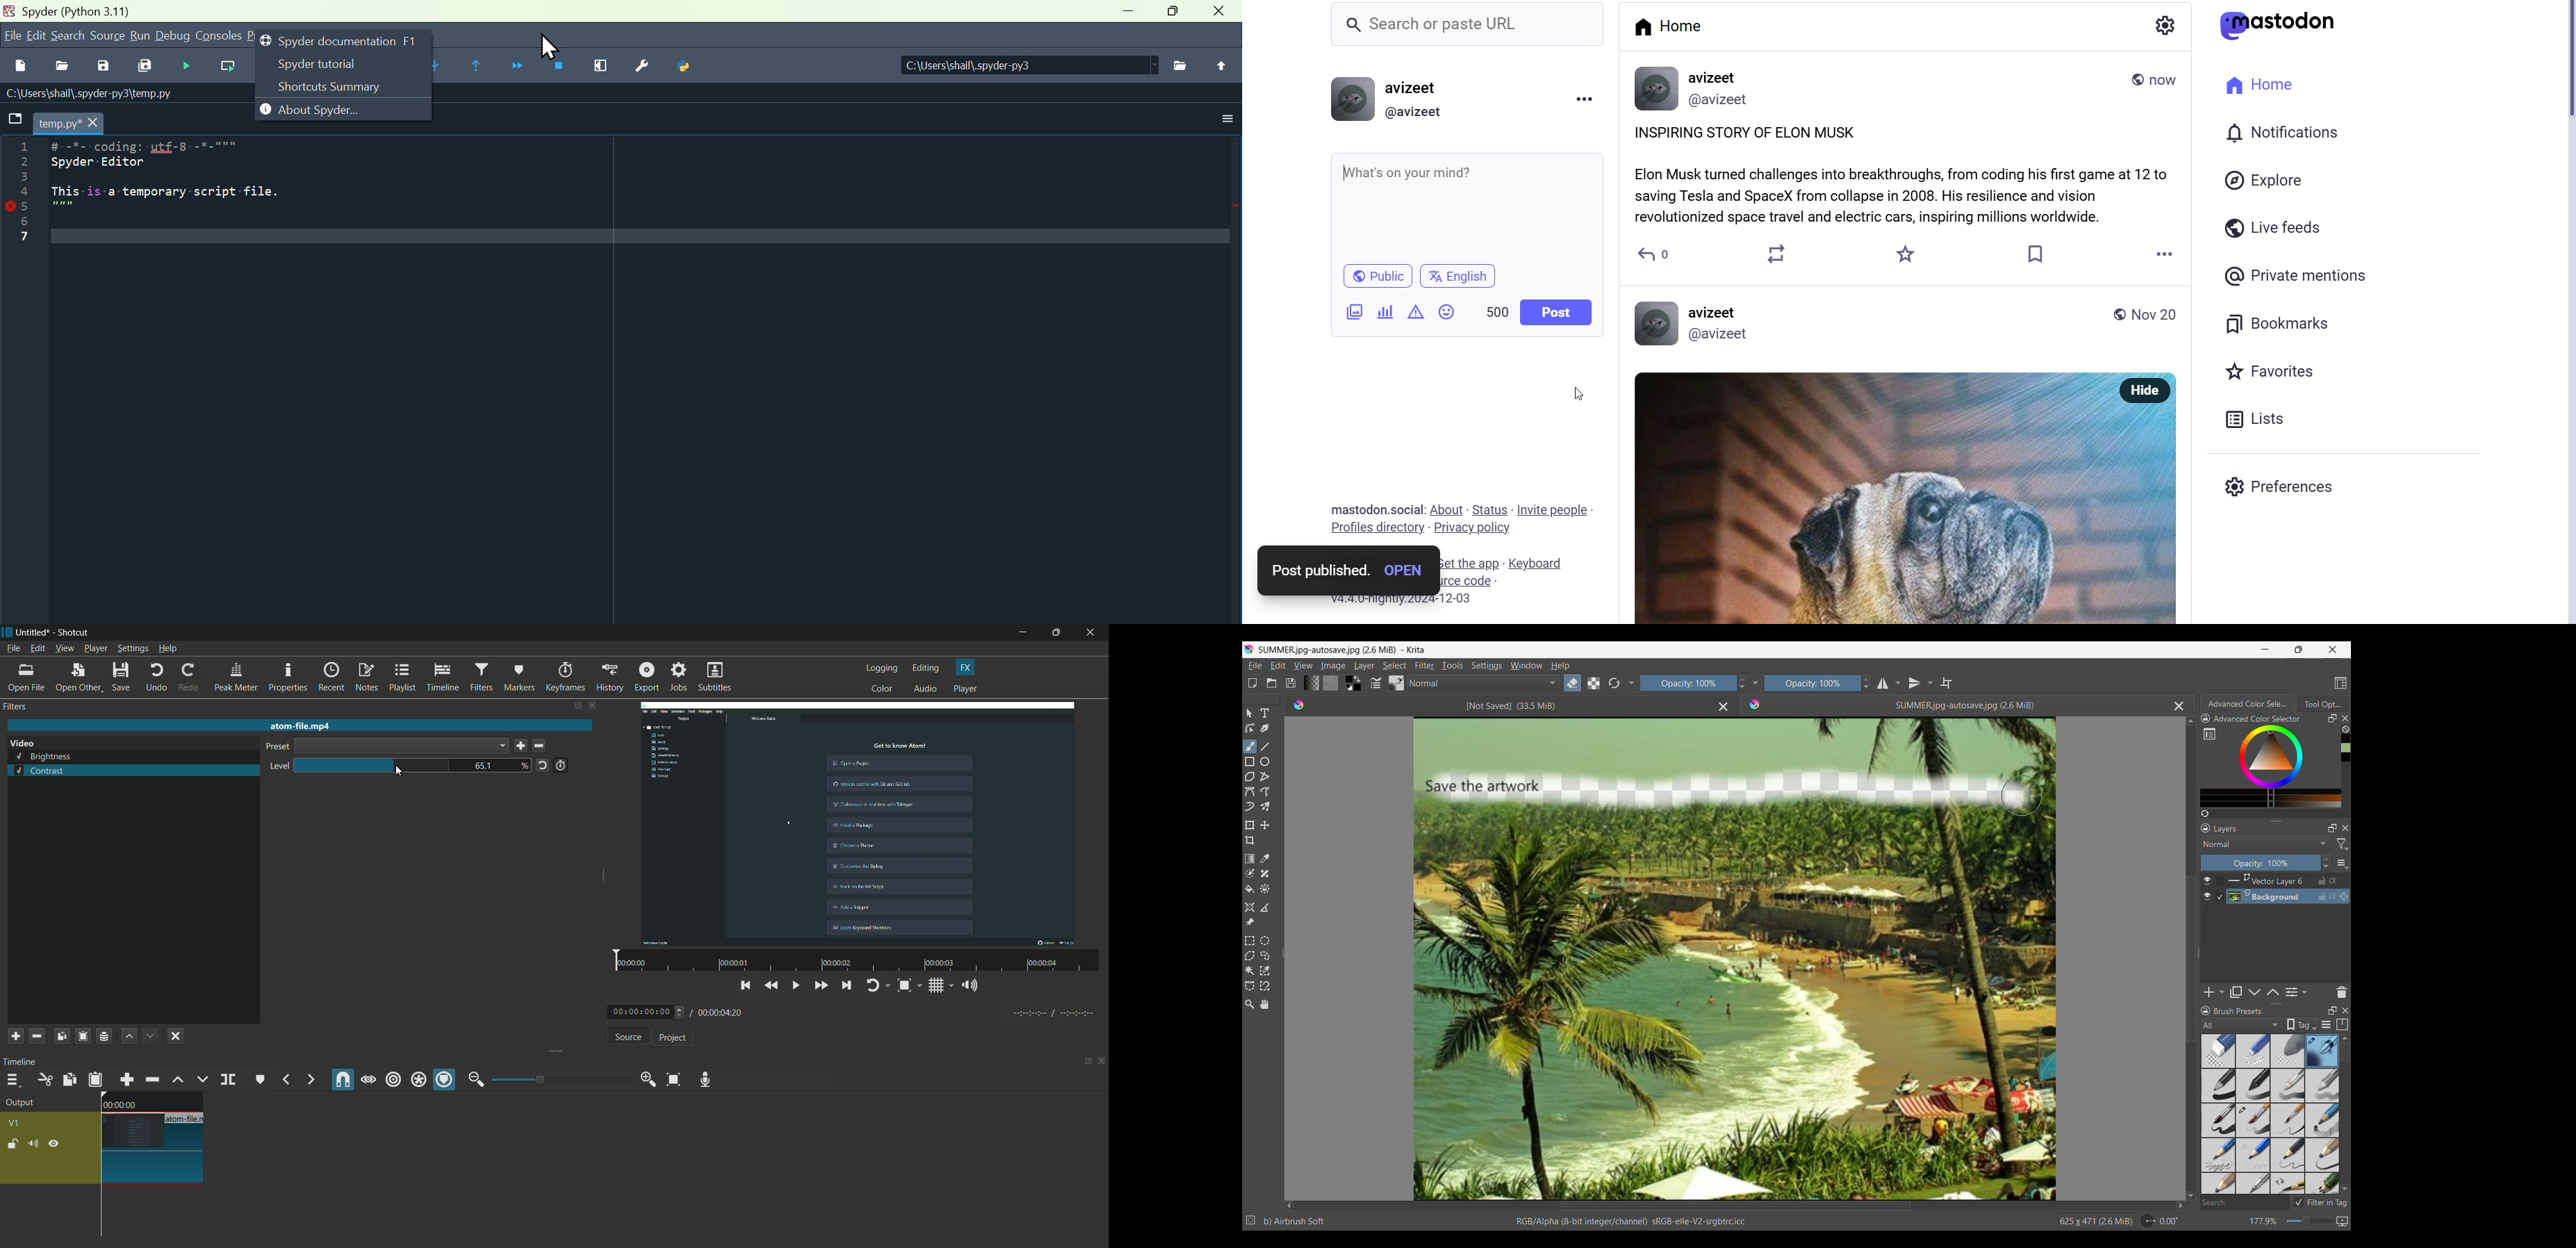 The image size is (2576, 1260). What do you see at coordinates (1488, 509) in the screenshot?
I see `status` at bounding box center [1488, 509].